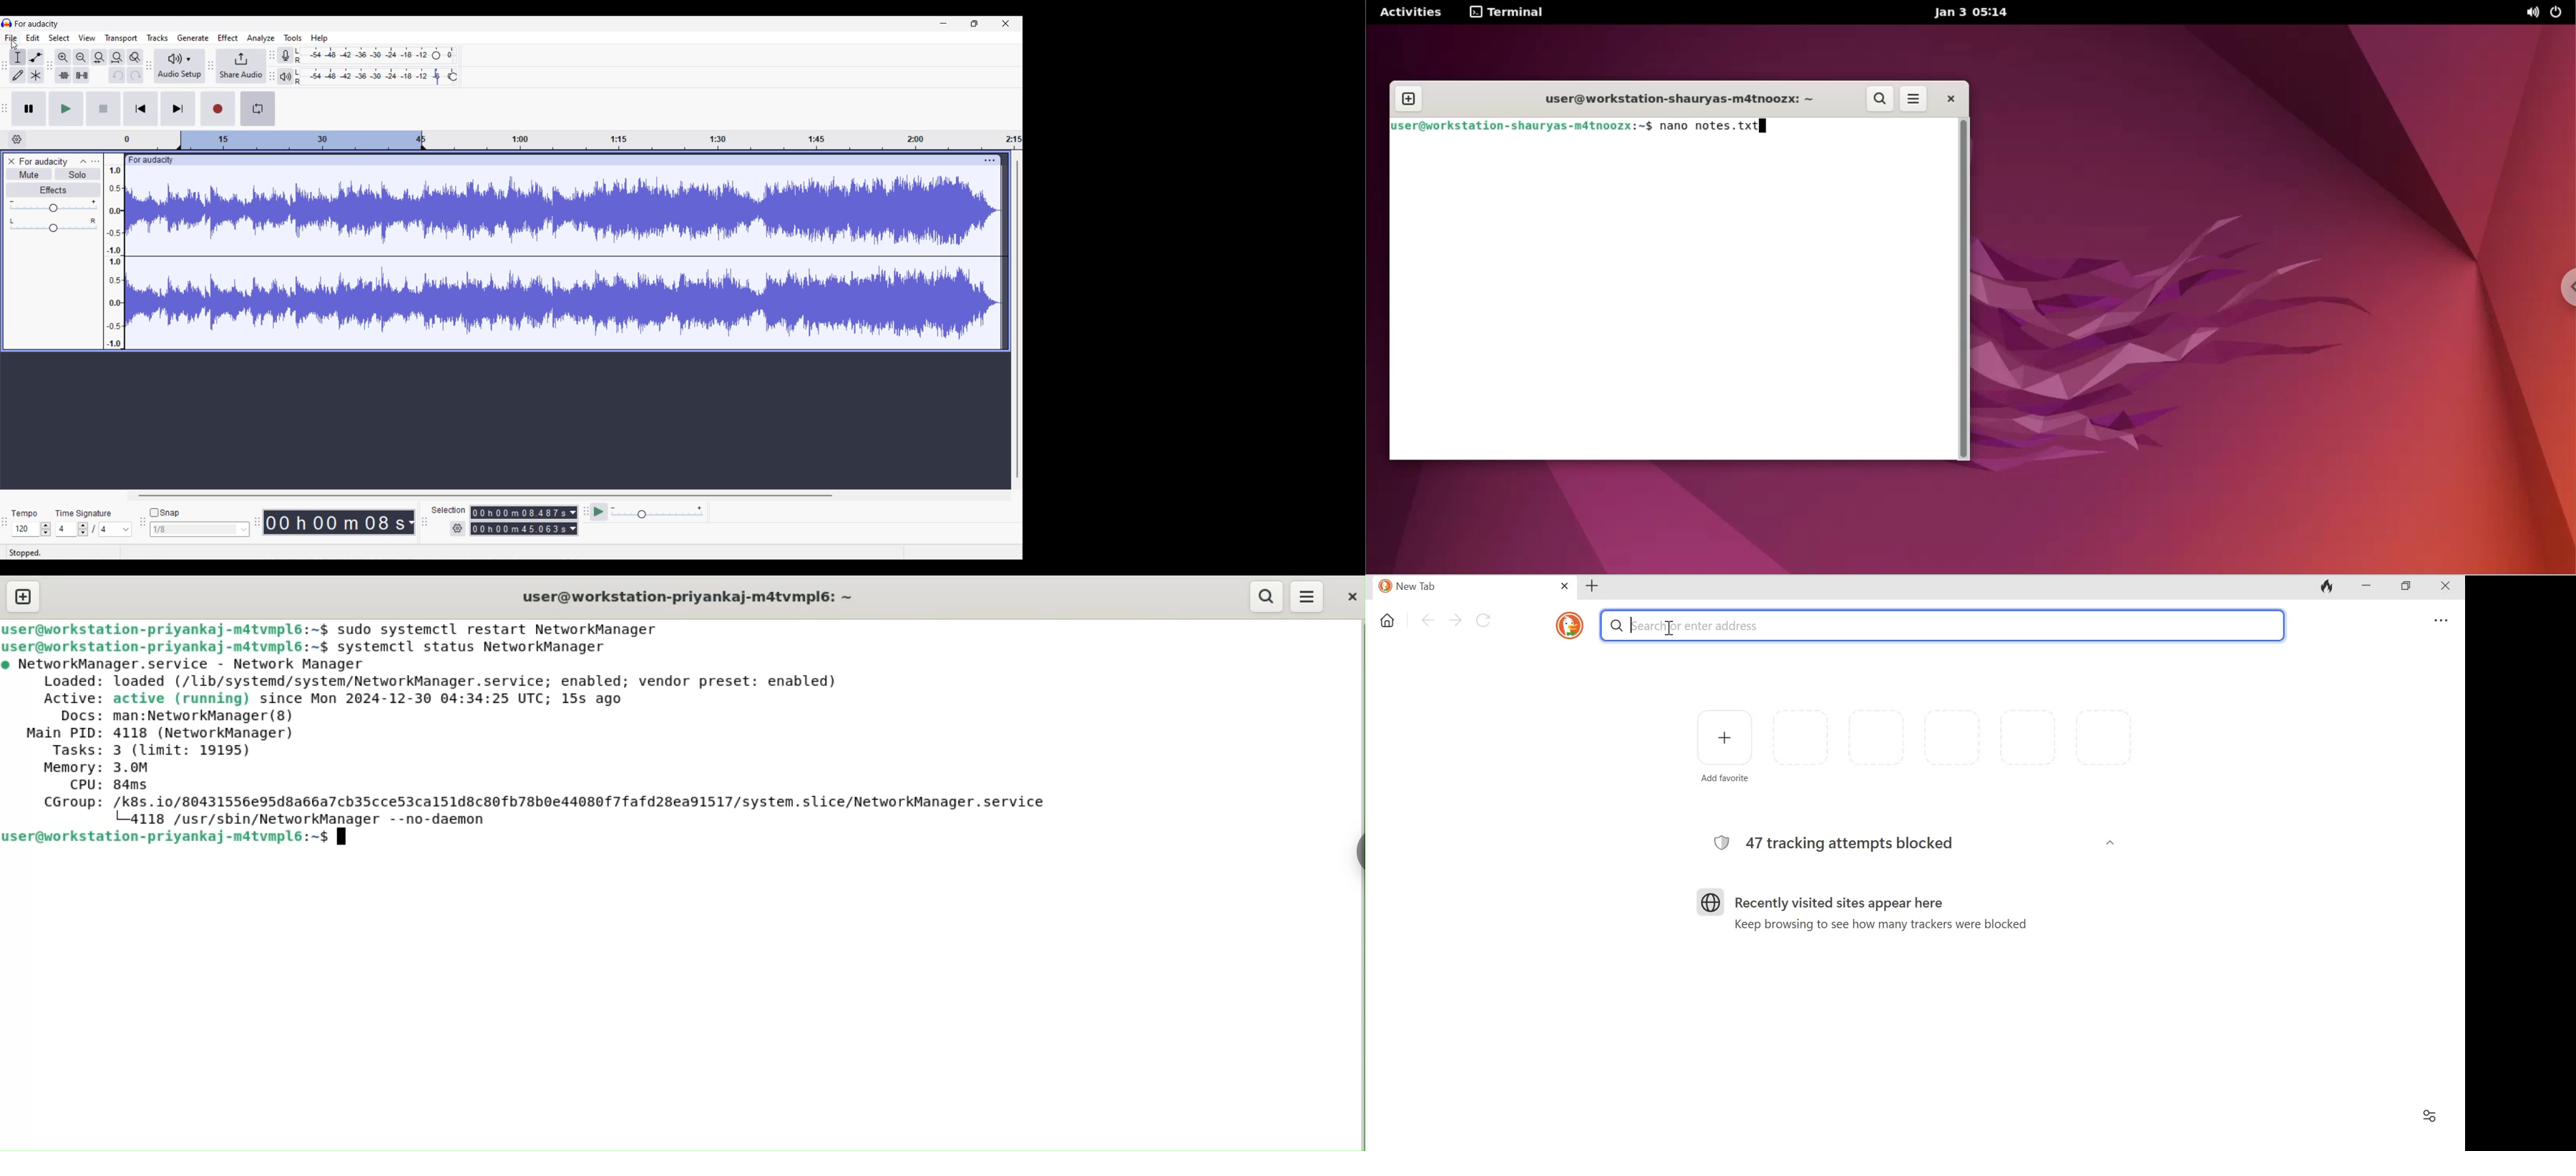 The height and width of the screenshot is (1176, 2576). I want to click on Edit menu, so click(32, 38).